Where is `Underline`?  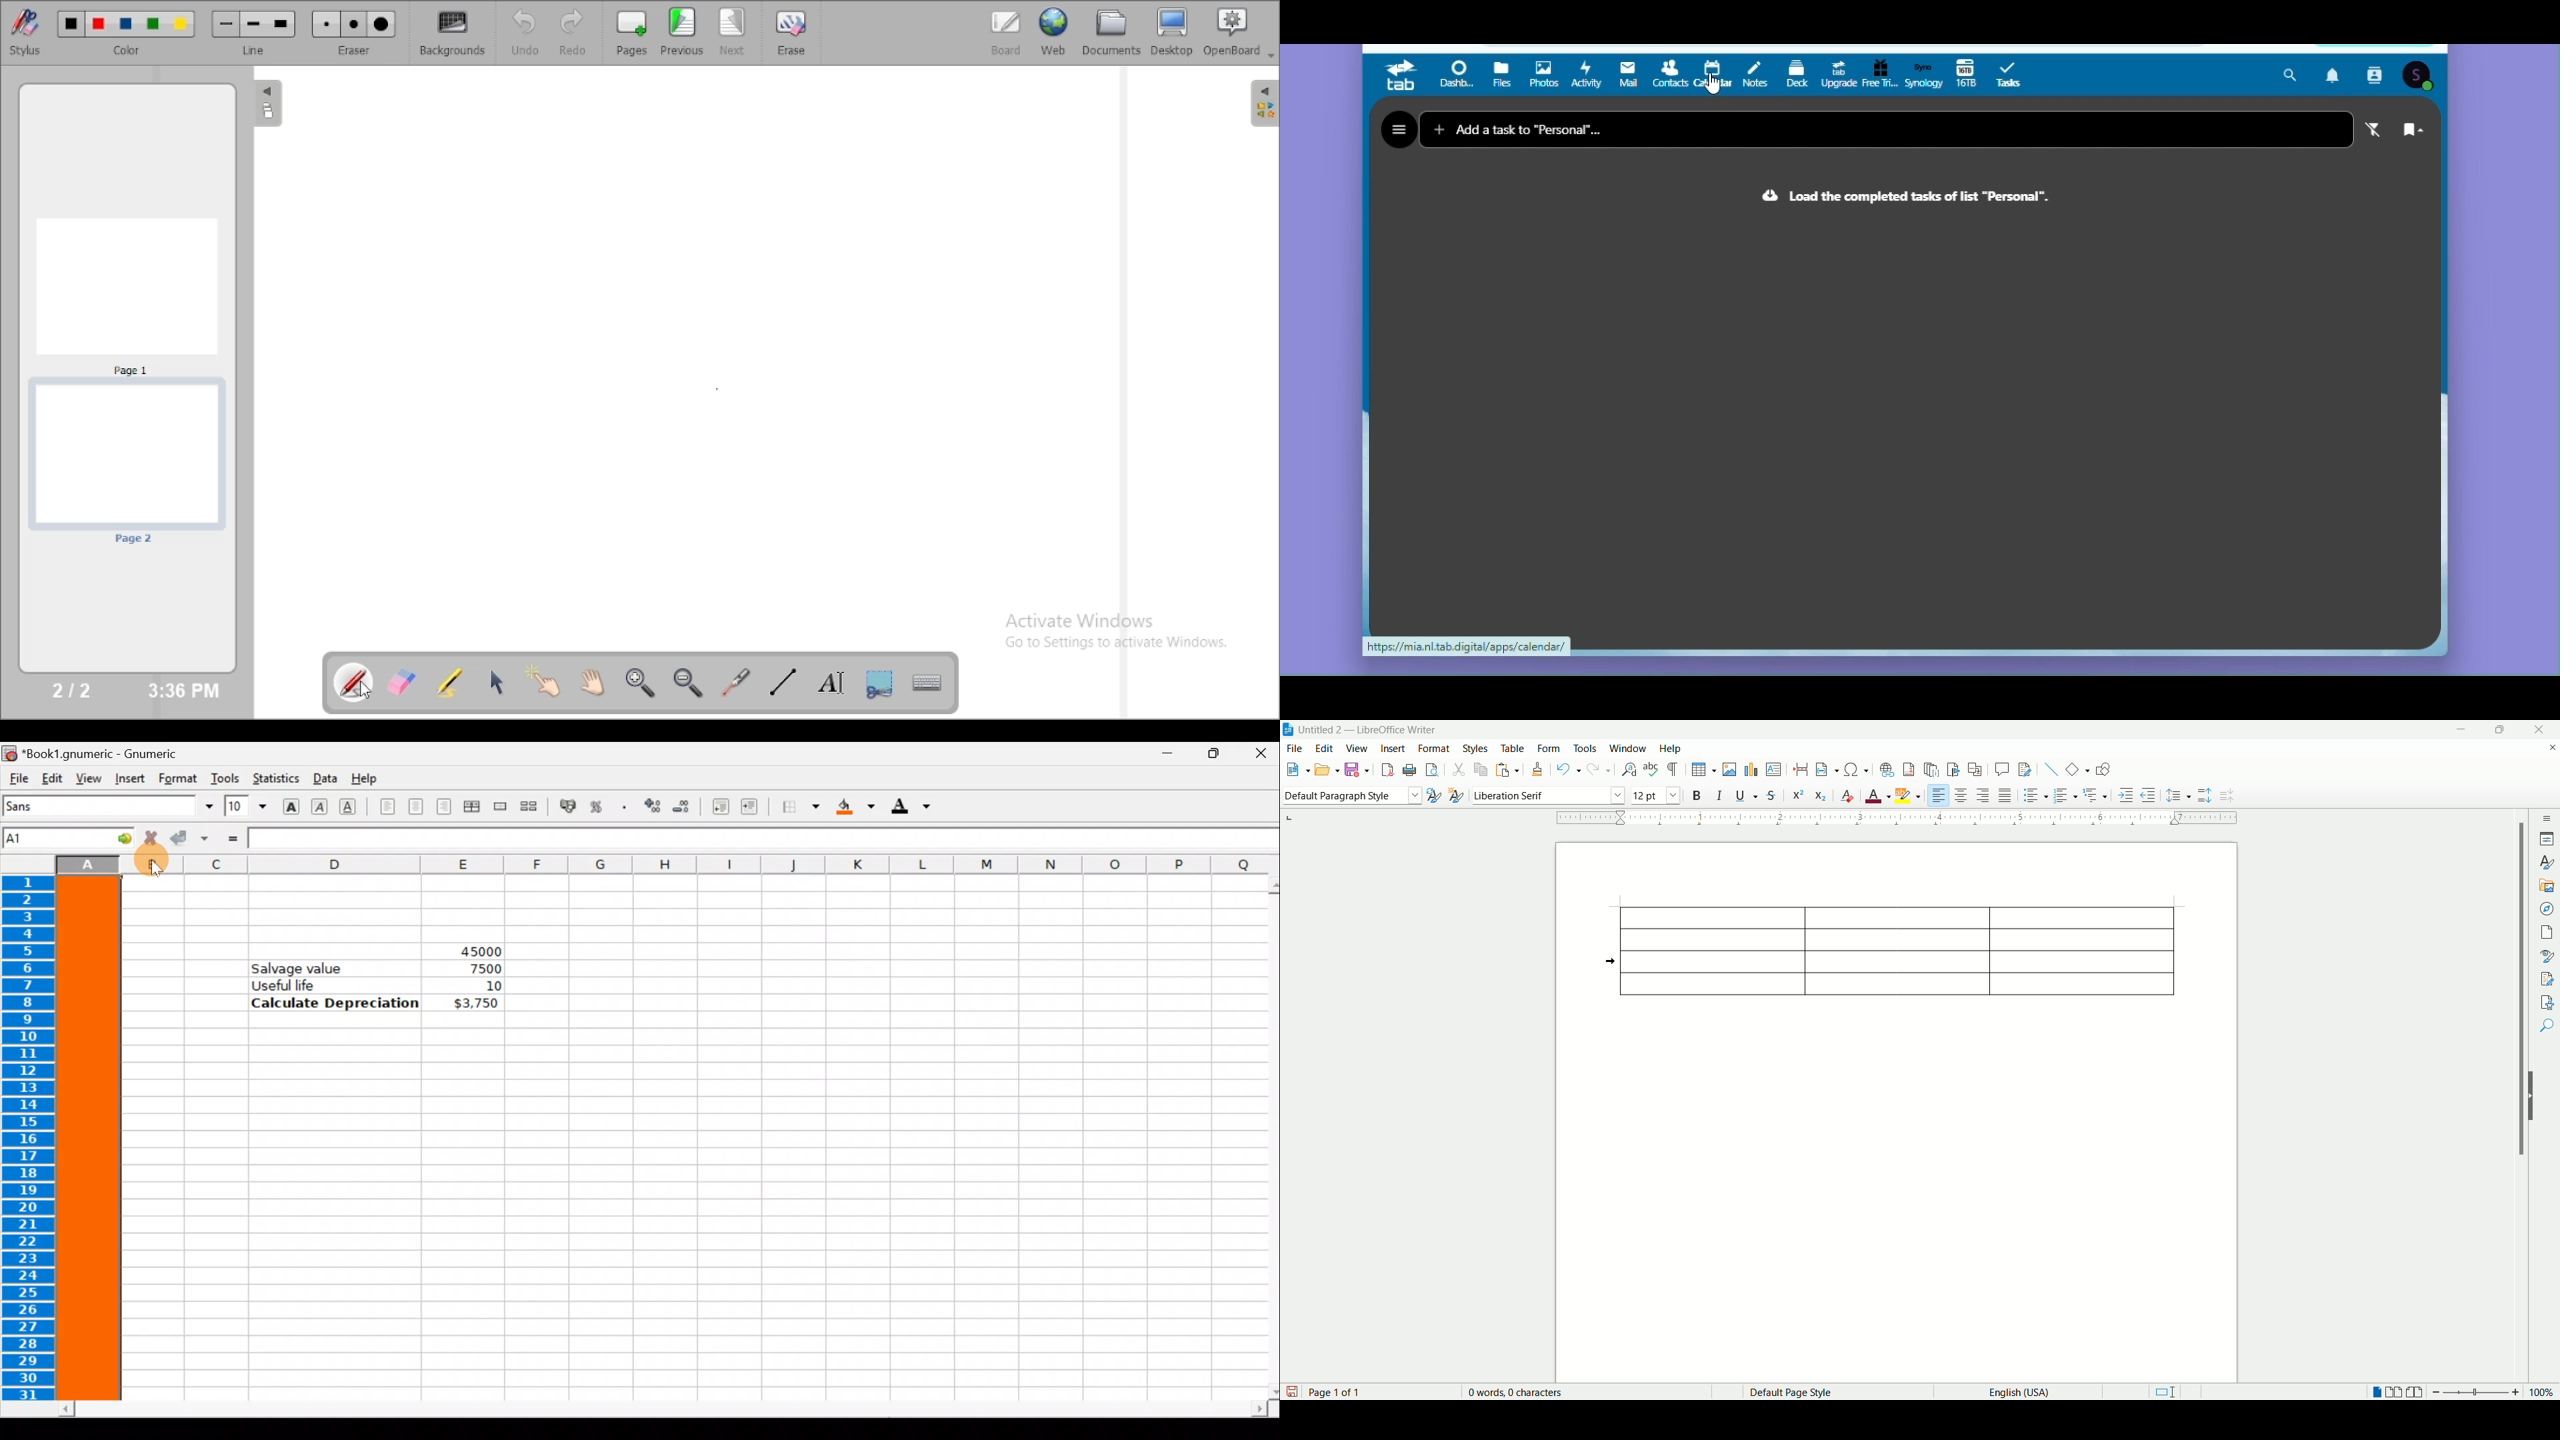
Underline is located at coordinates (353, 807).